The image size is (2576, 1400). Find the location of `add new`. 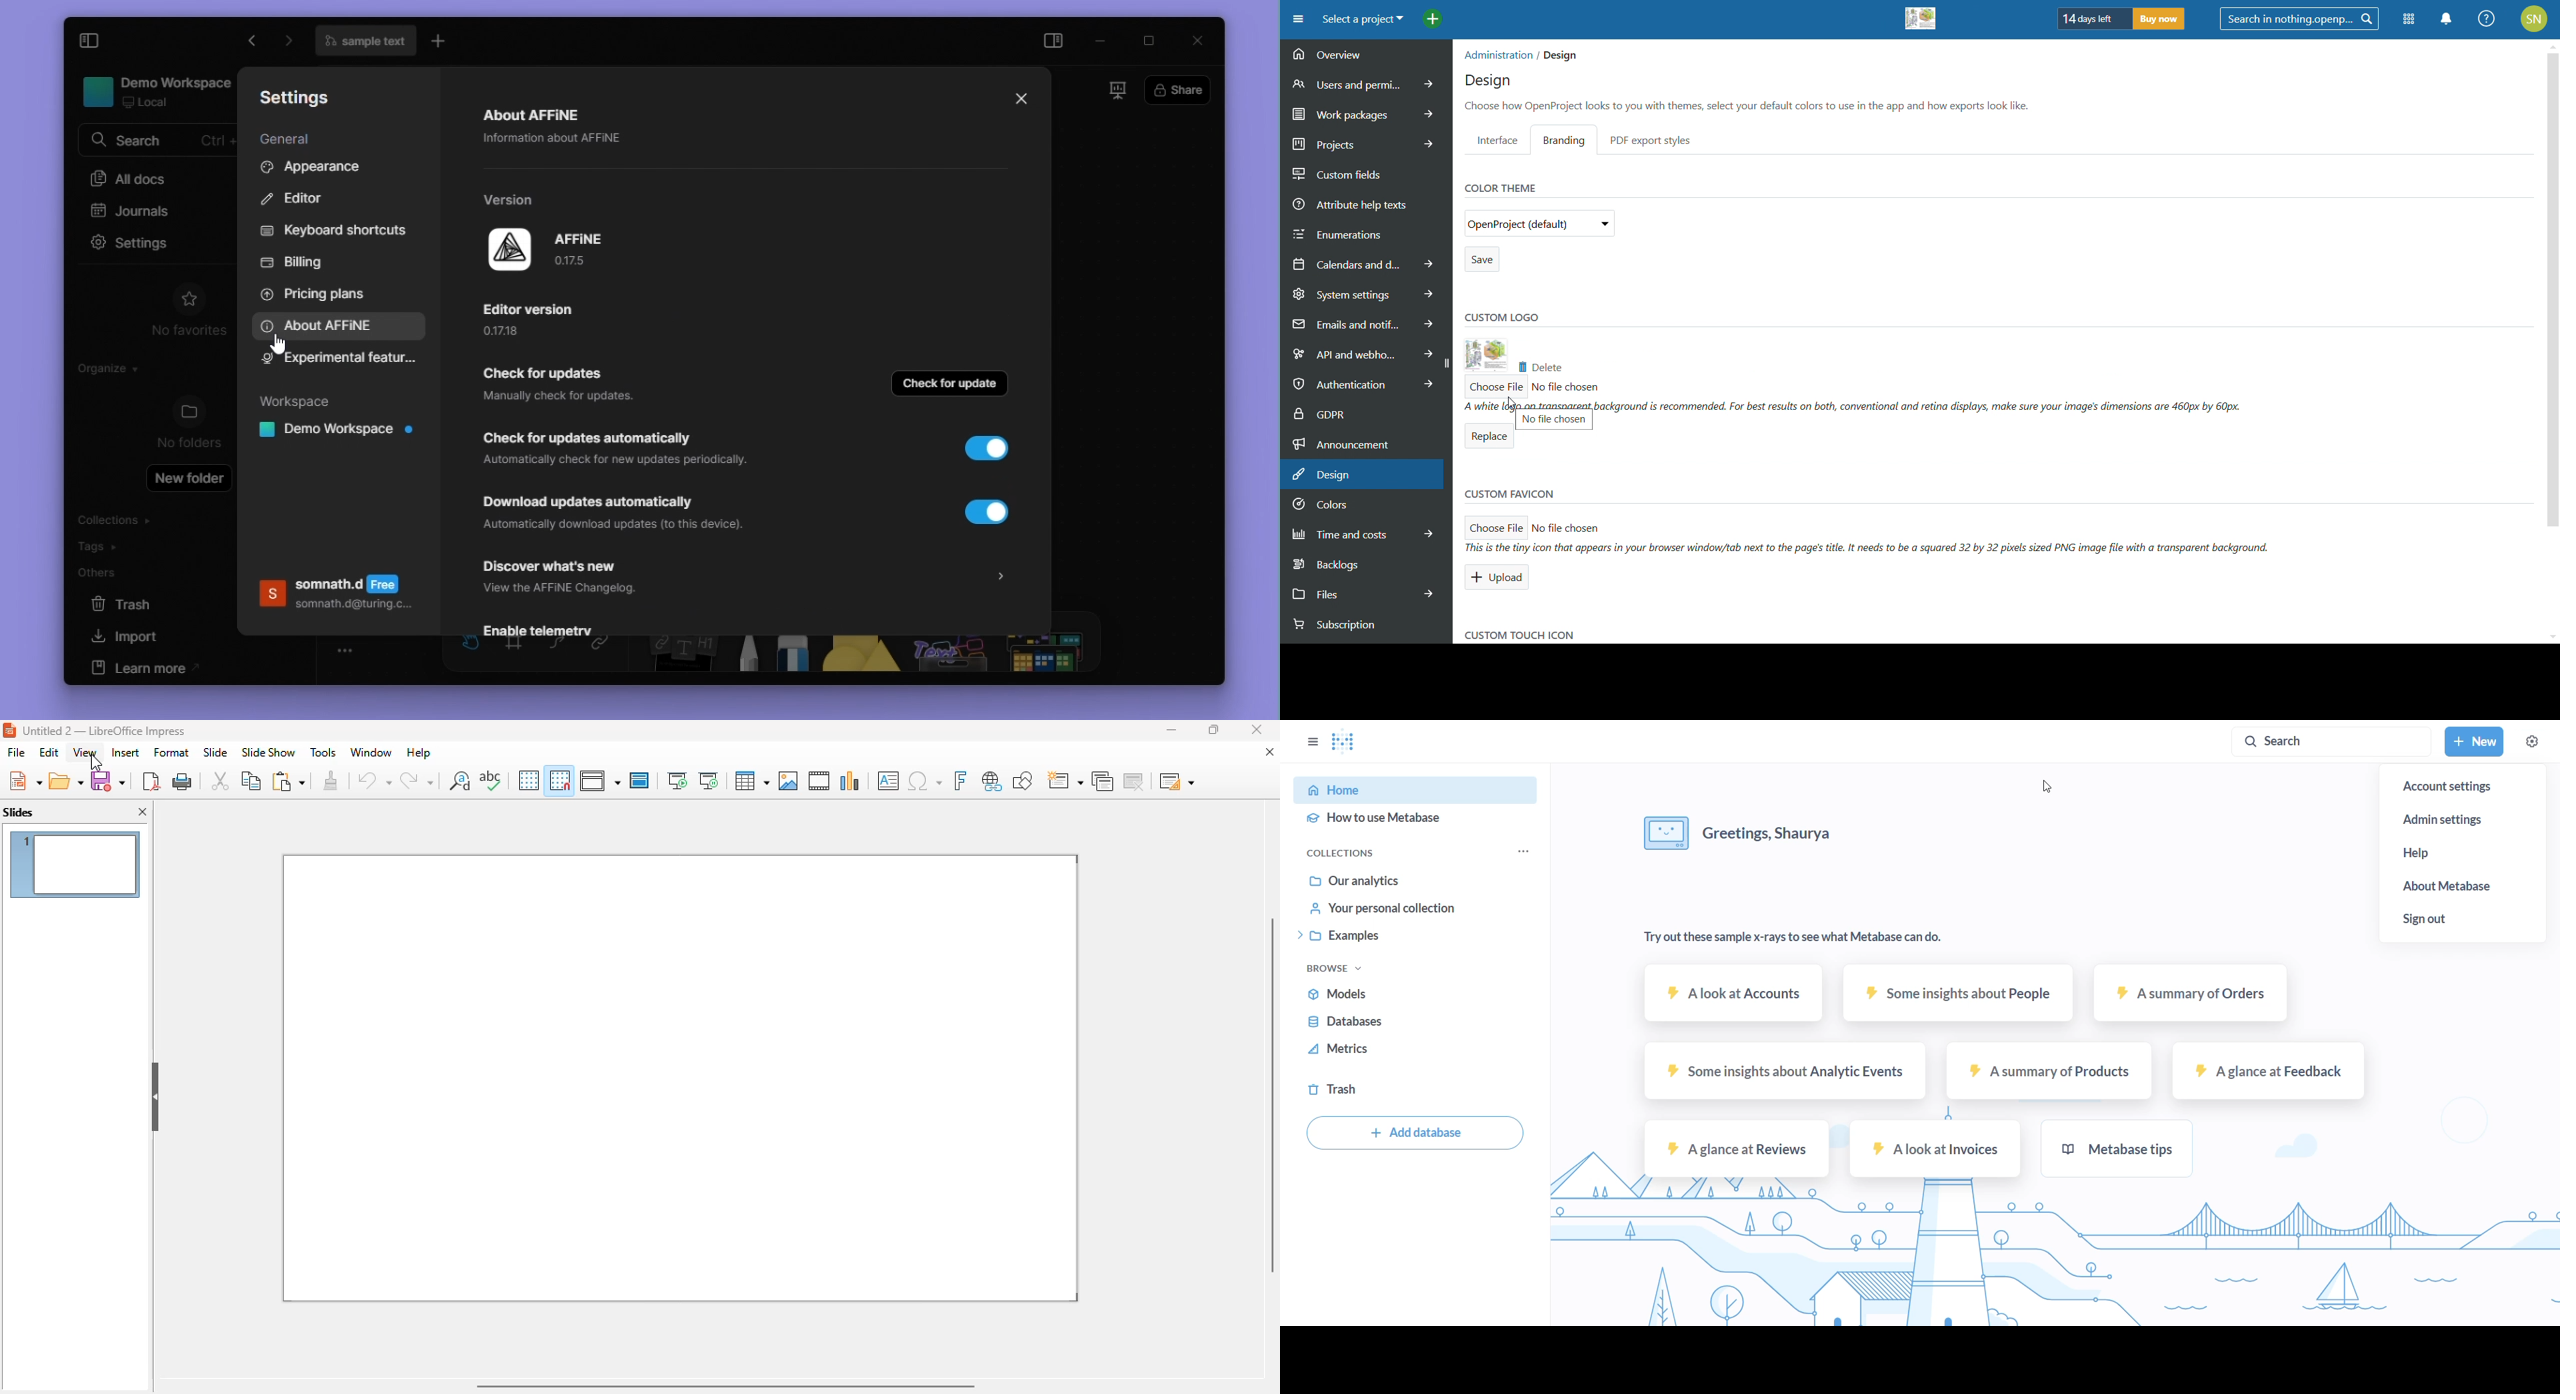

add new is located at coordinates (2471, 742).